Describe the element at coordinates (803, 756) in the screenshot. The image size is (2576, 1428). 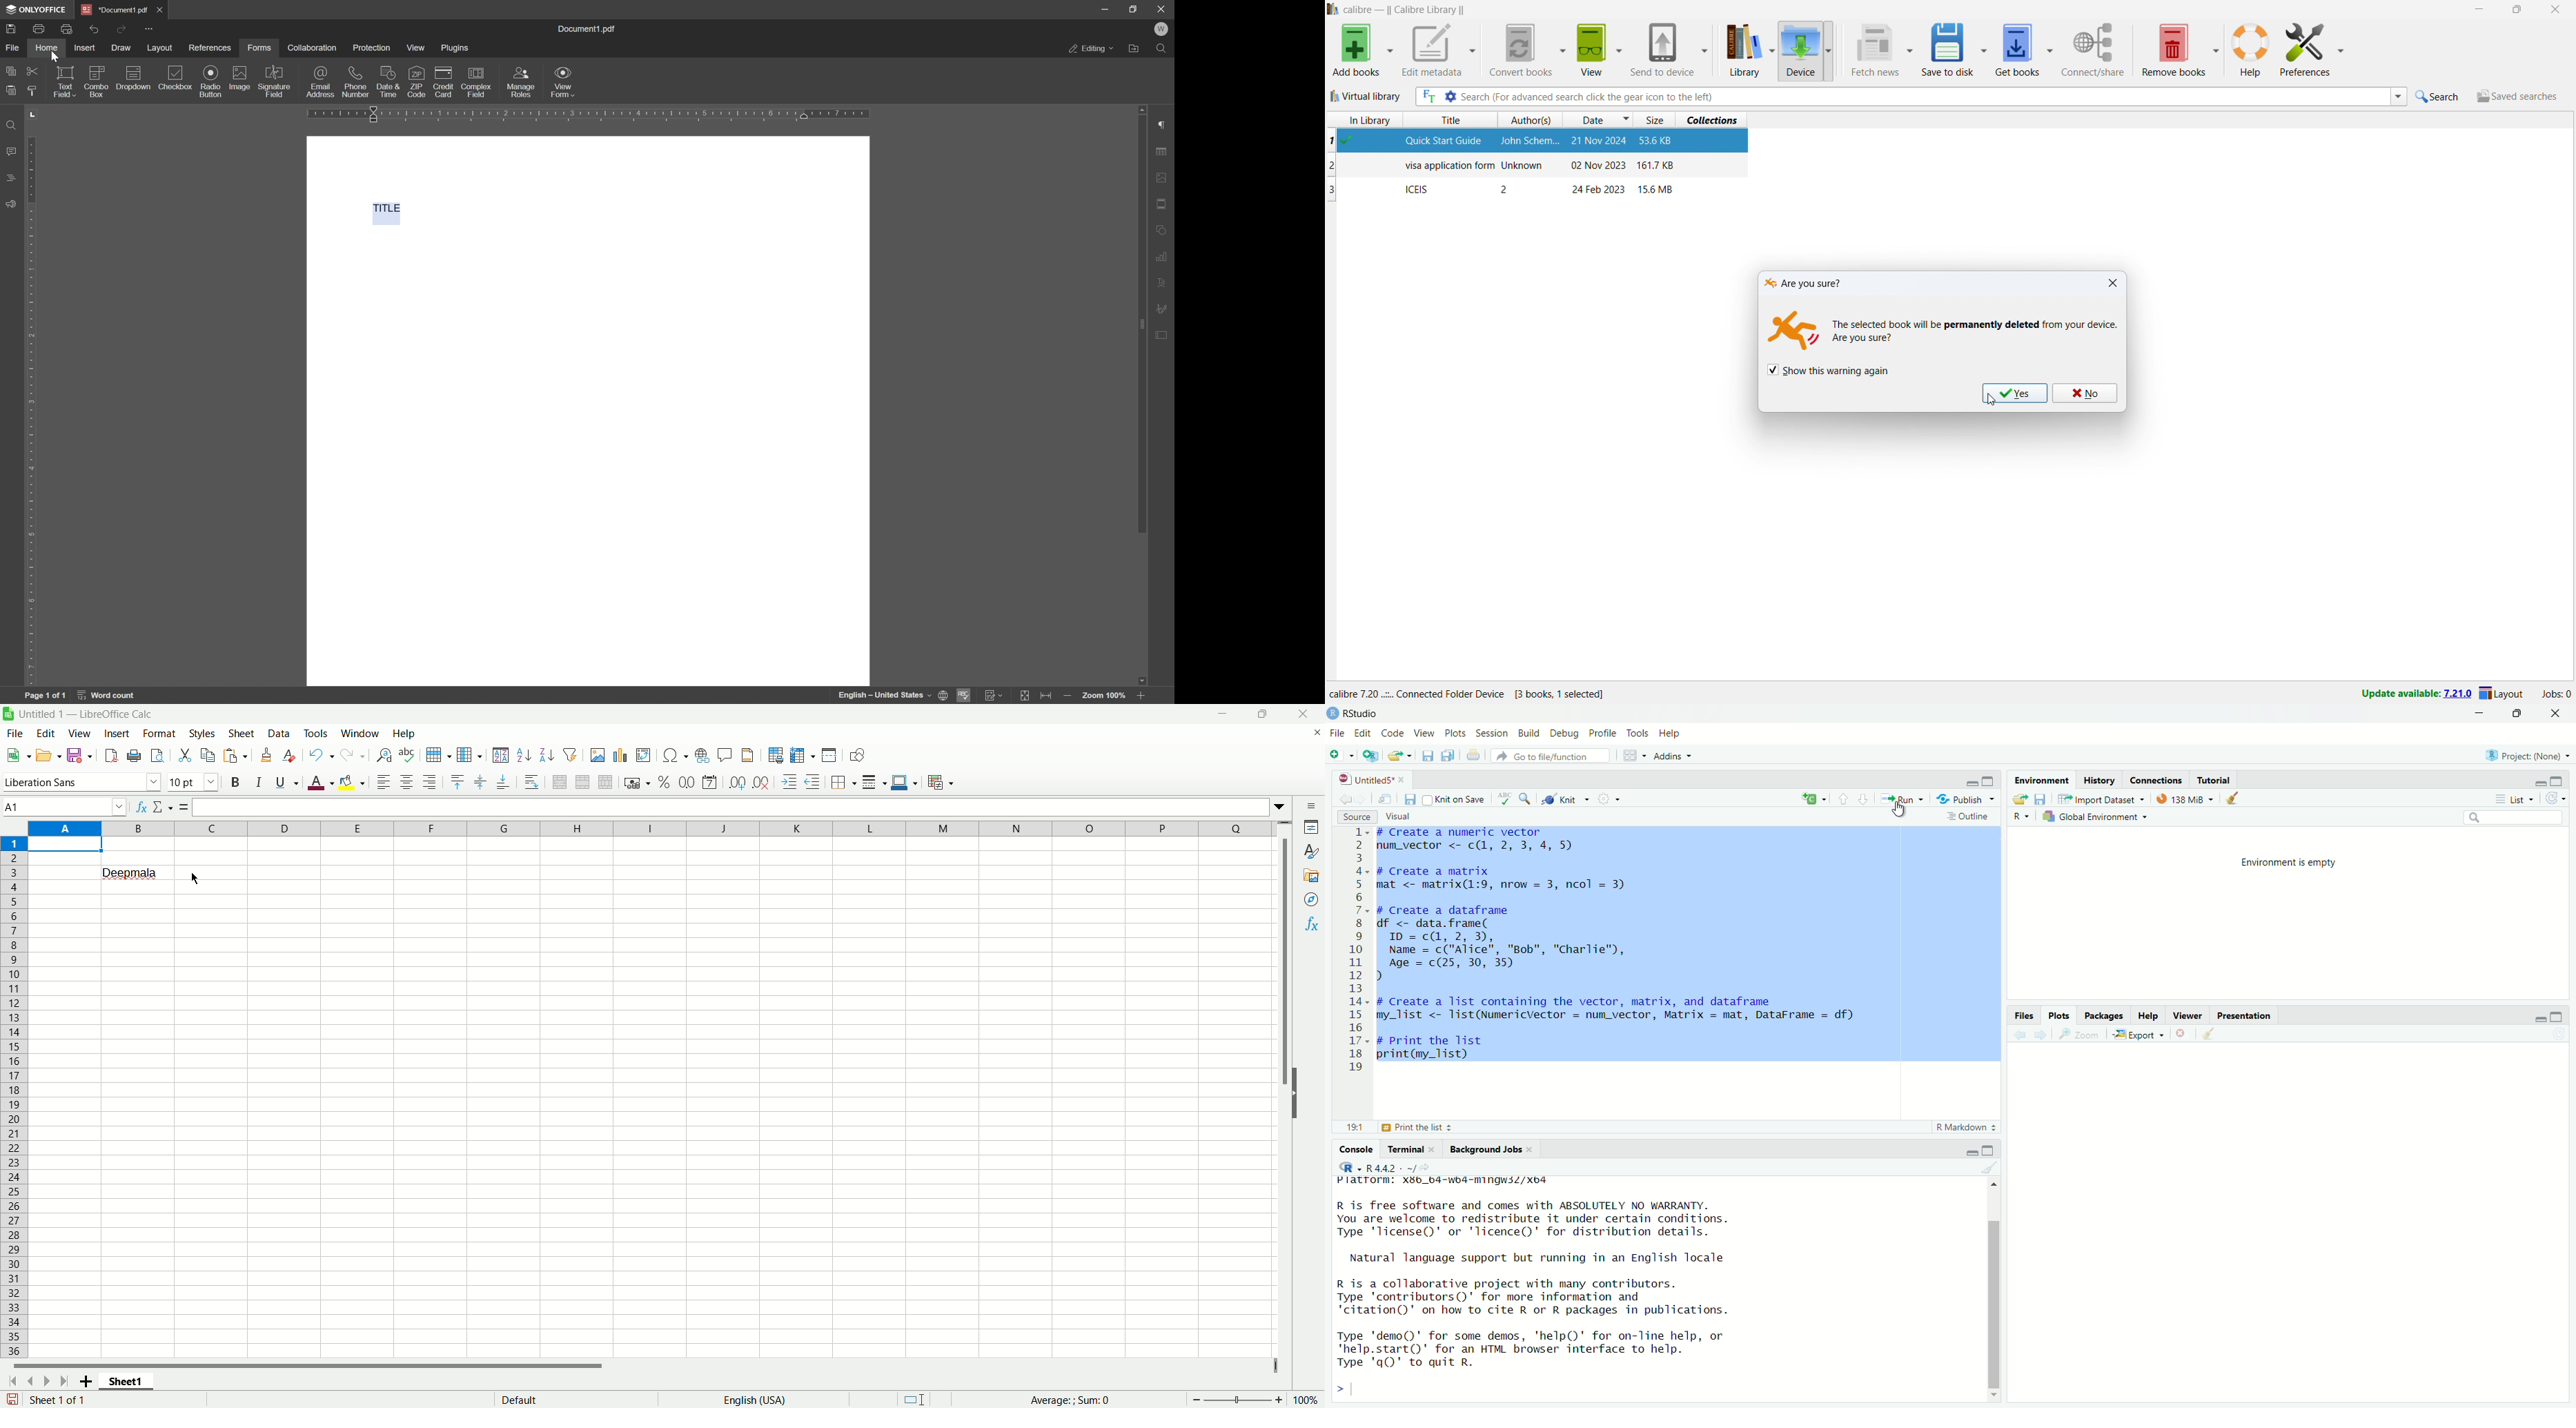
I see `Freeze rows and columns` at that location.